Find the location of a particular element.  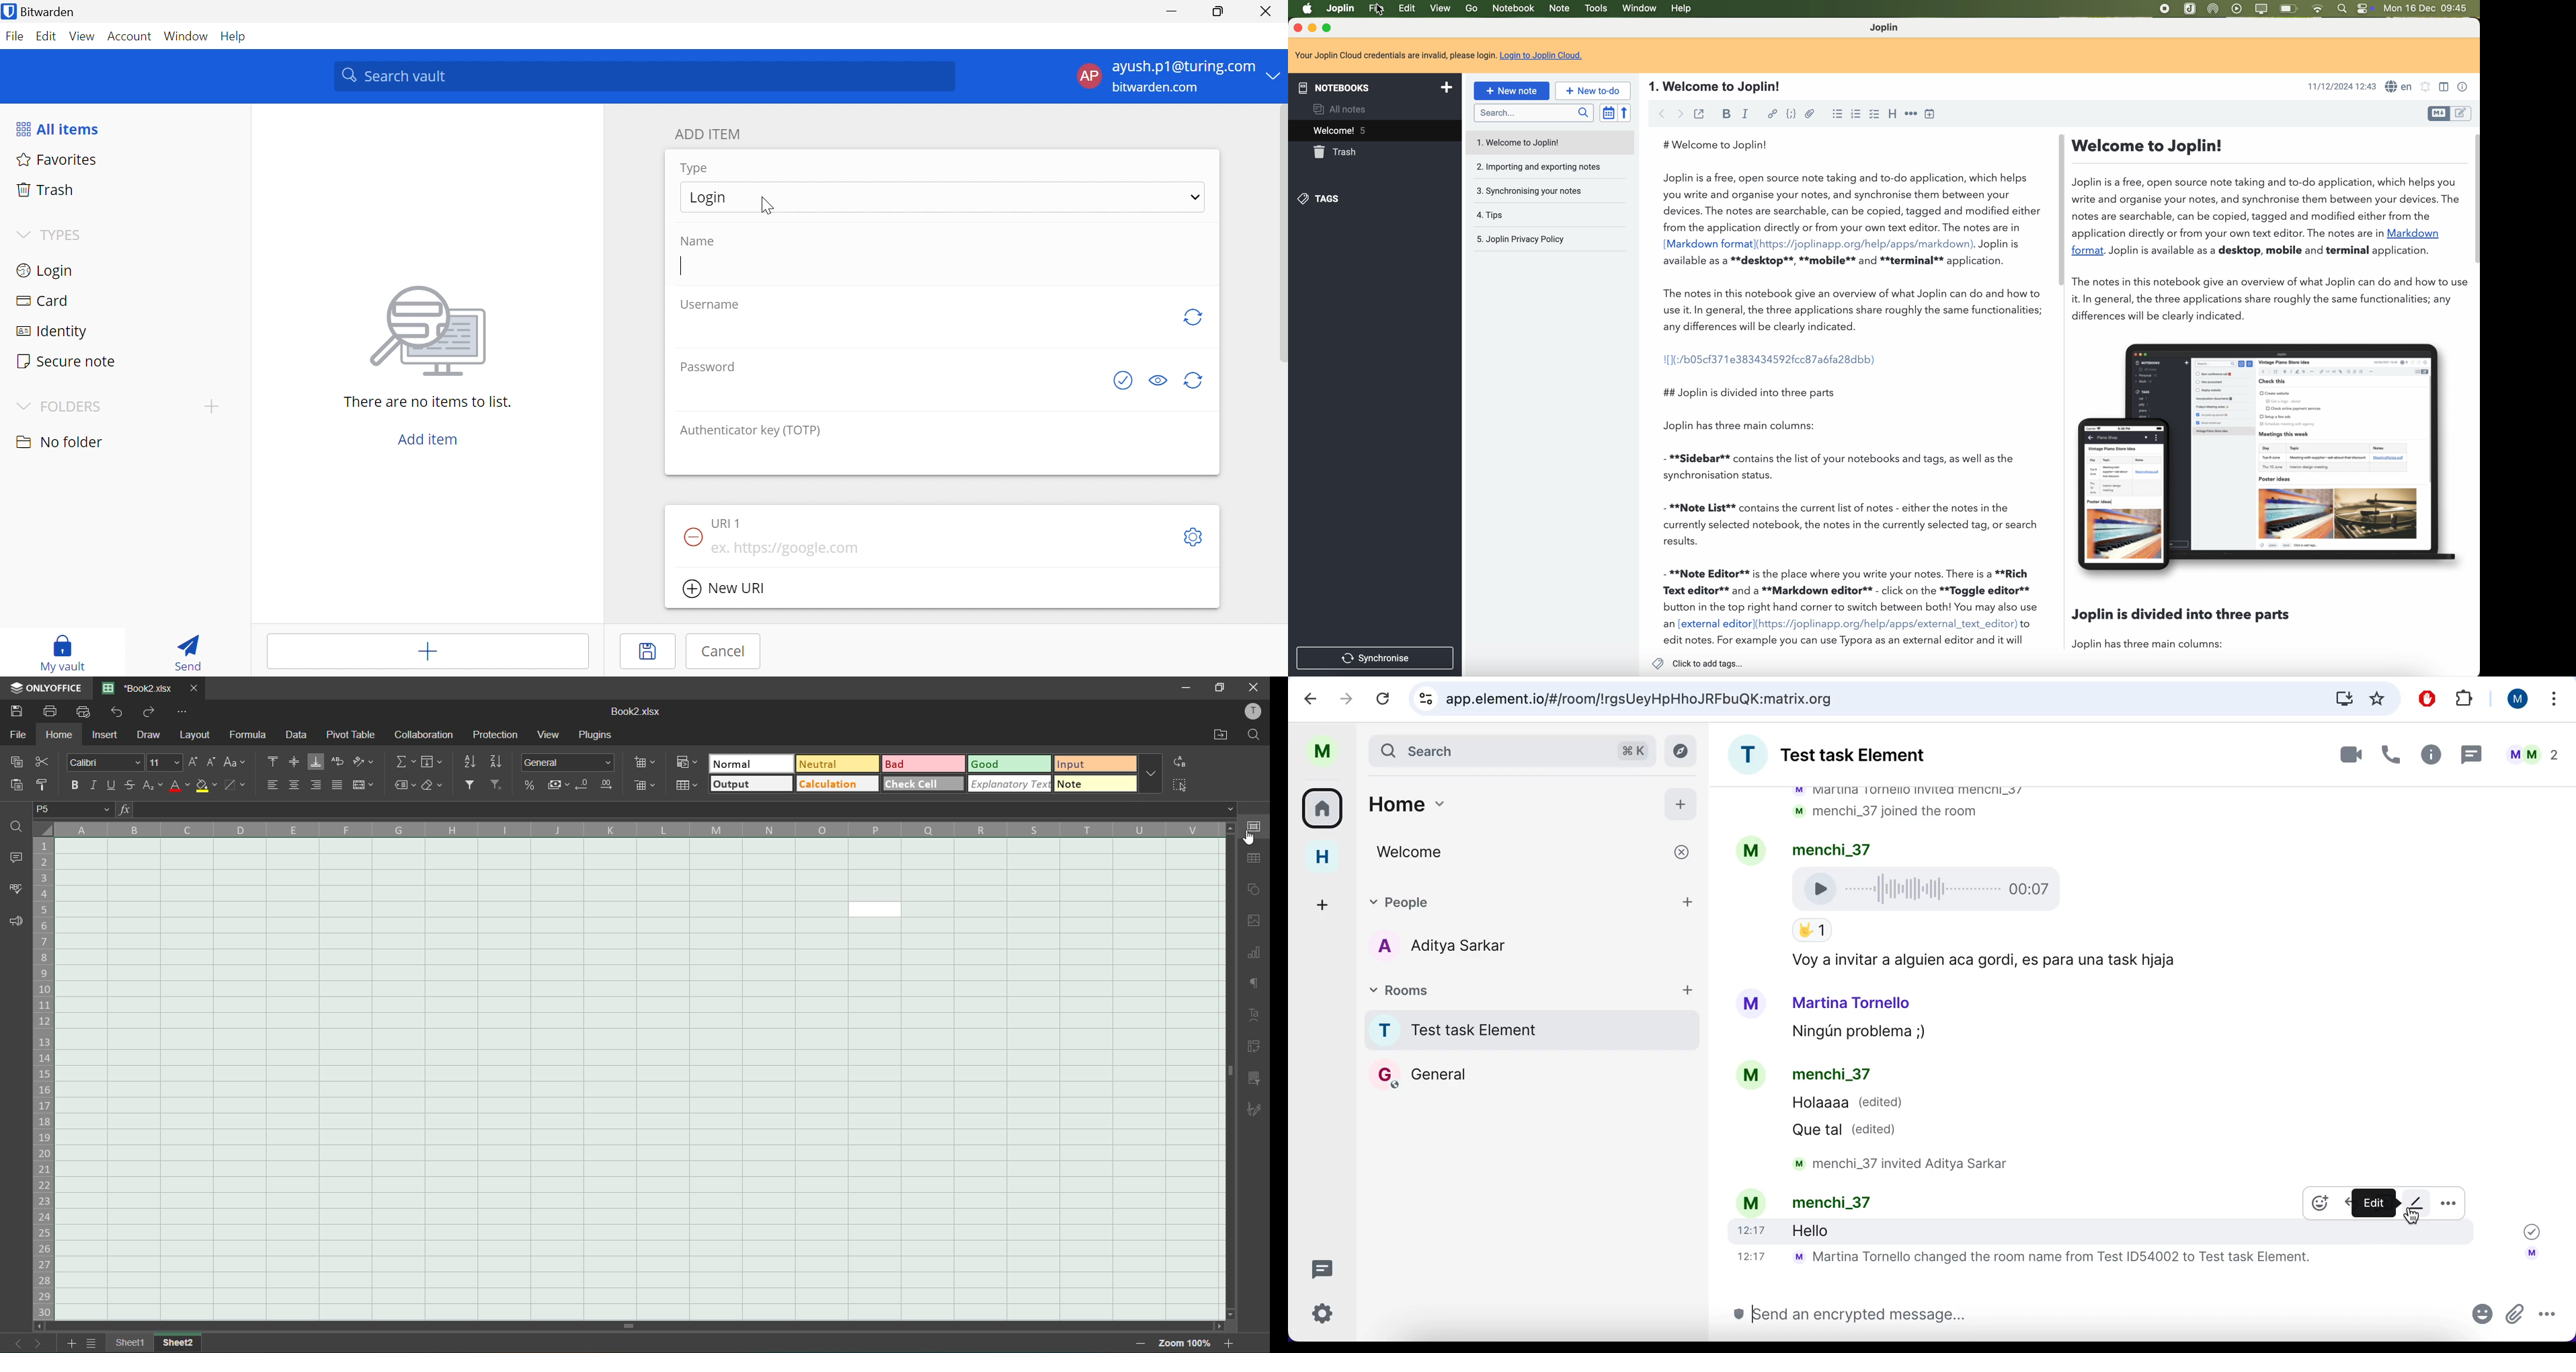

Login to Joplin Cloud. is located at coordinates (1542, 56).